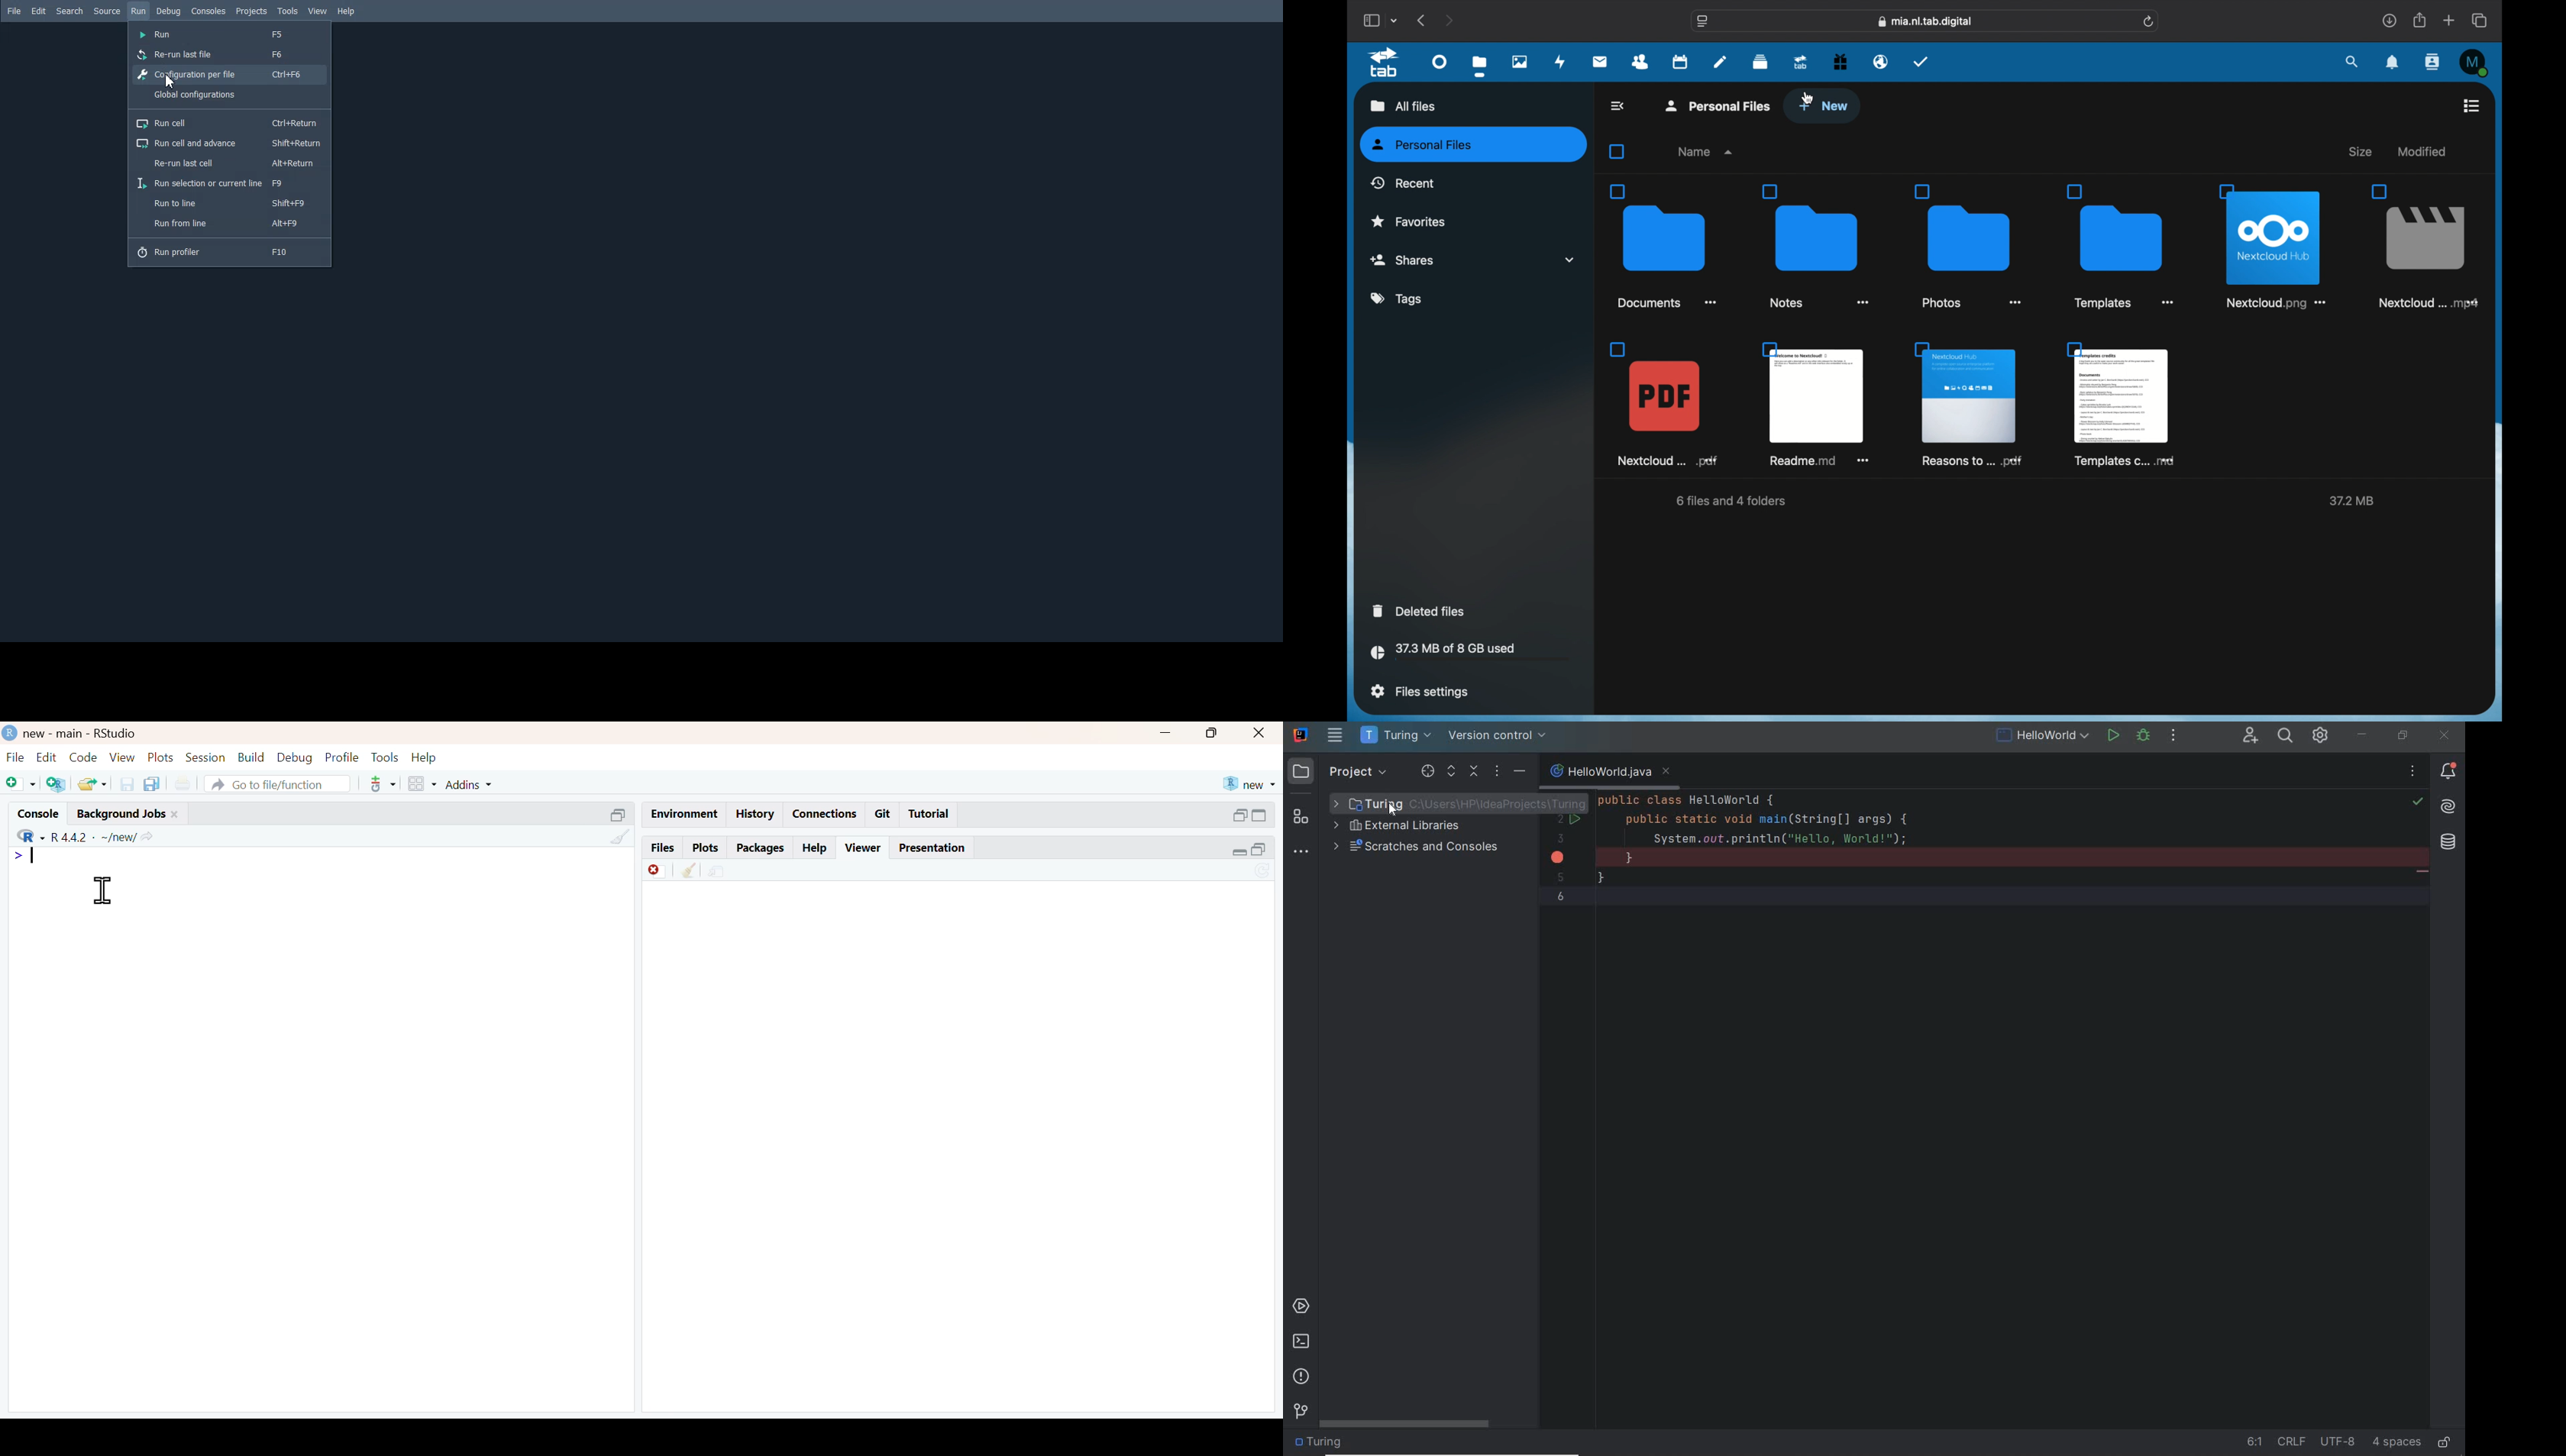 This screenshot has height=1456, width=2576. Describe the element at coordinates (1421, 611) in the screenshot. I see `deleted` at that location.